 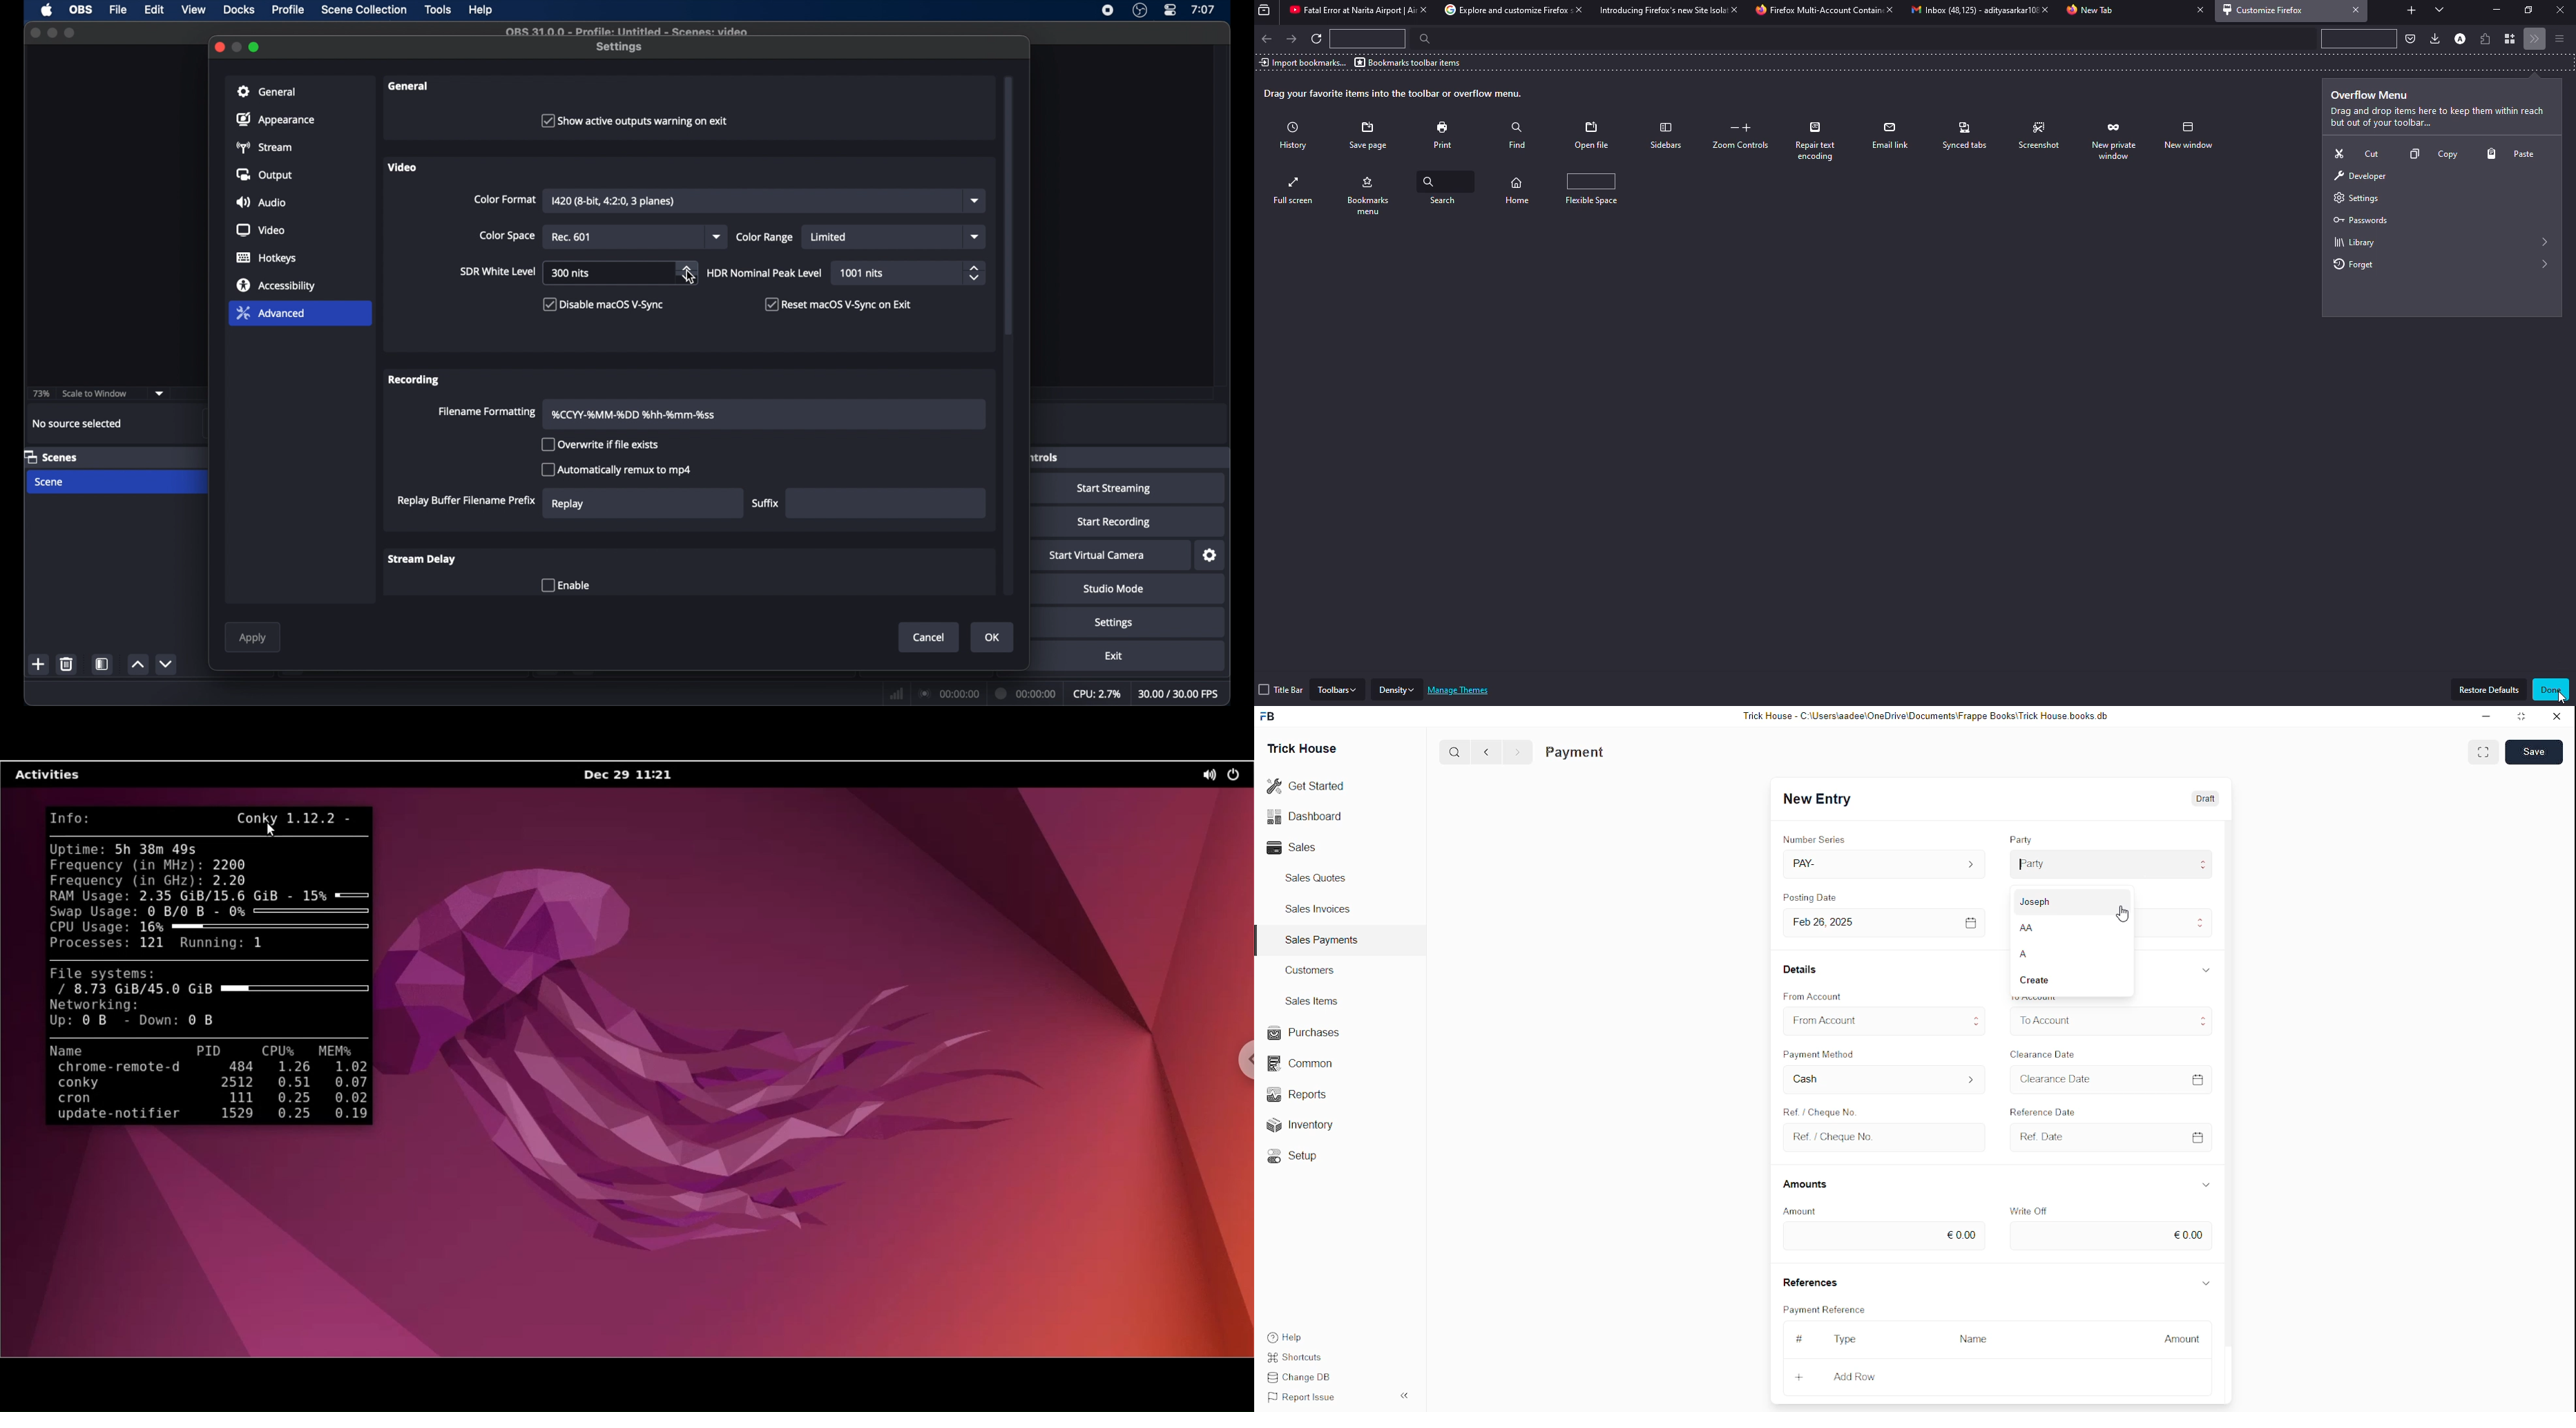 What do you see at coordinates (1293, 38) in the screenshot?
I see `forward` at bounding box center [1293, 38].